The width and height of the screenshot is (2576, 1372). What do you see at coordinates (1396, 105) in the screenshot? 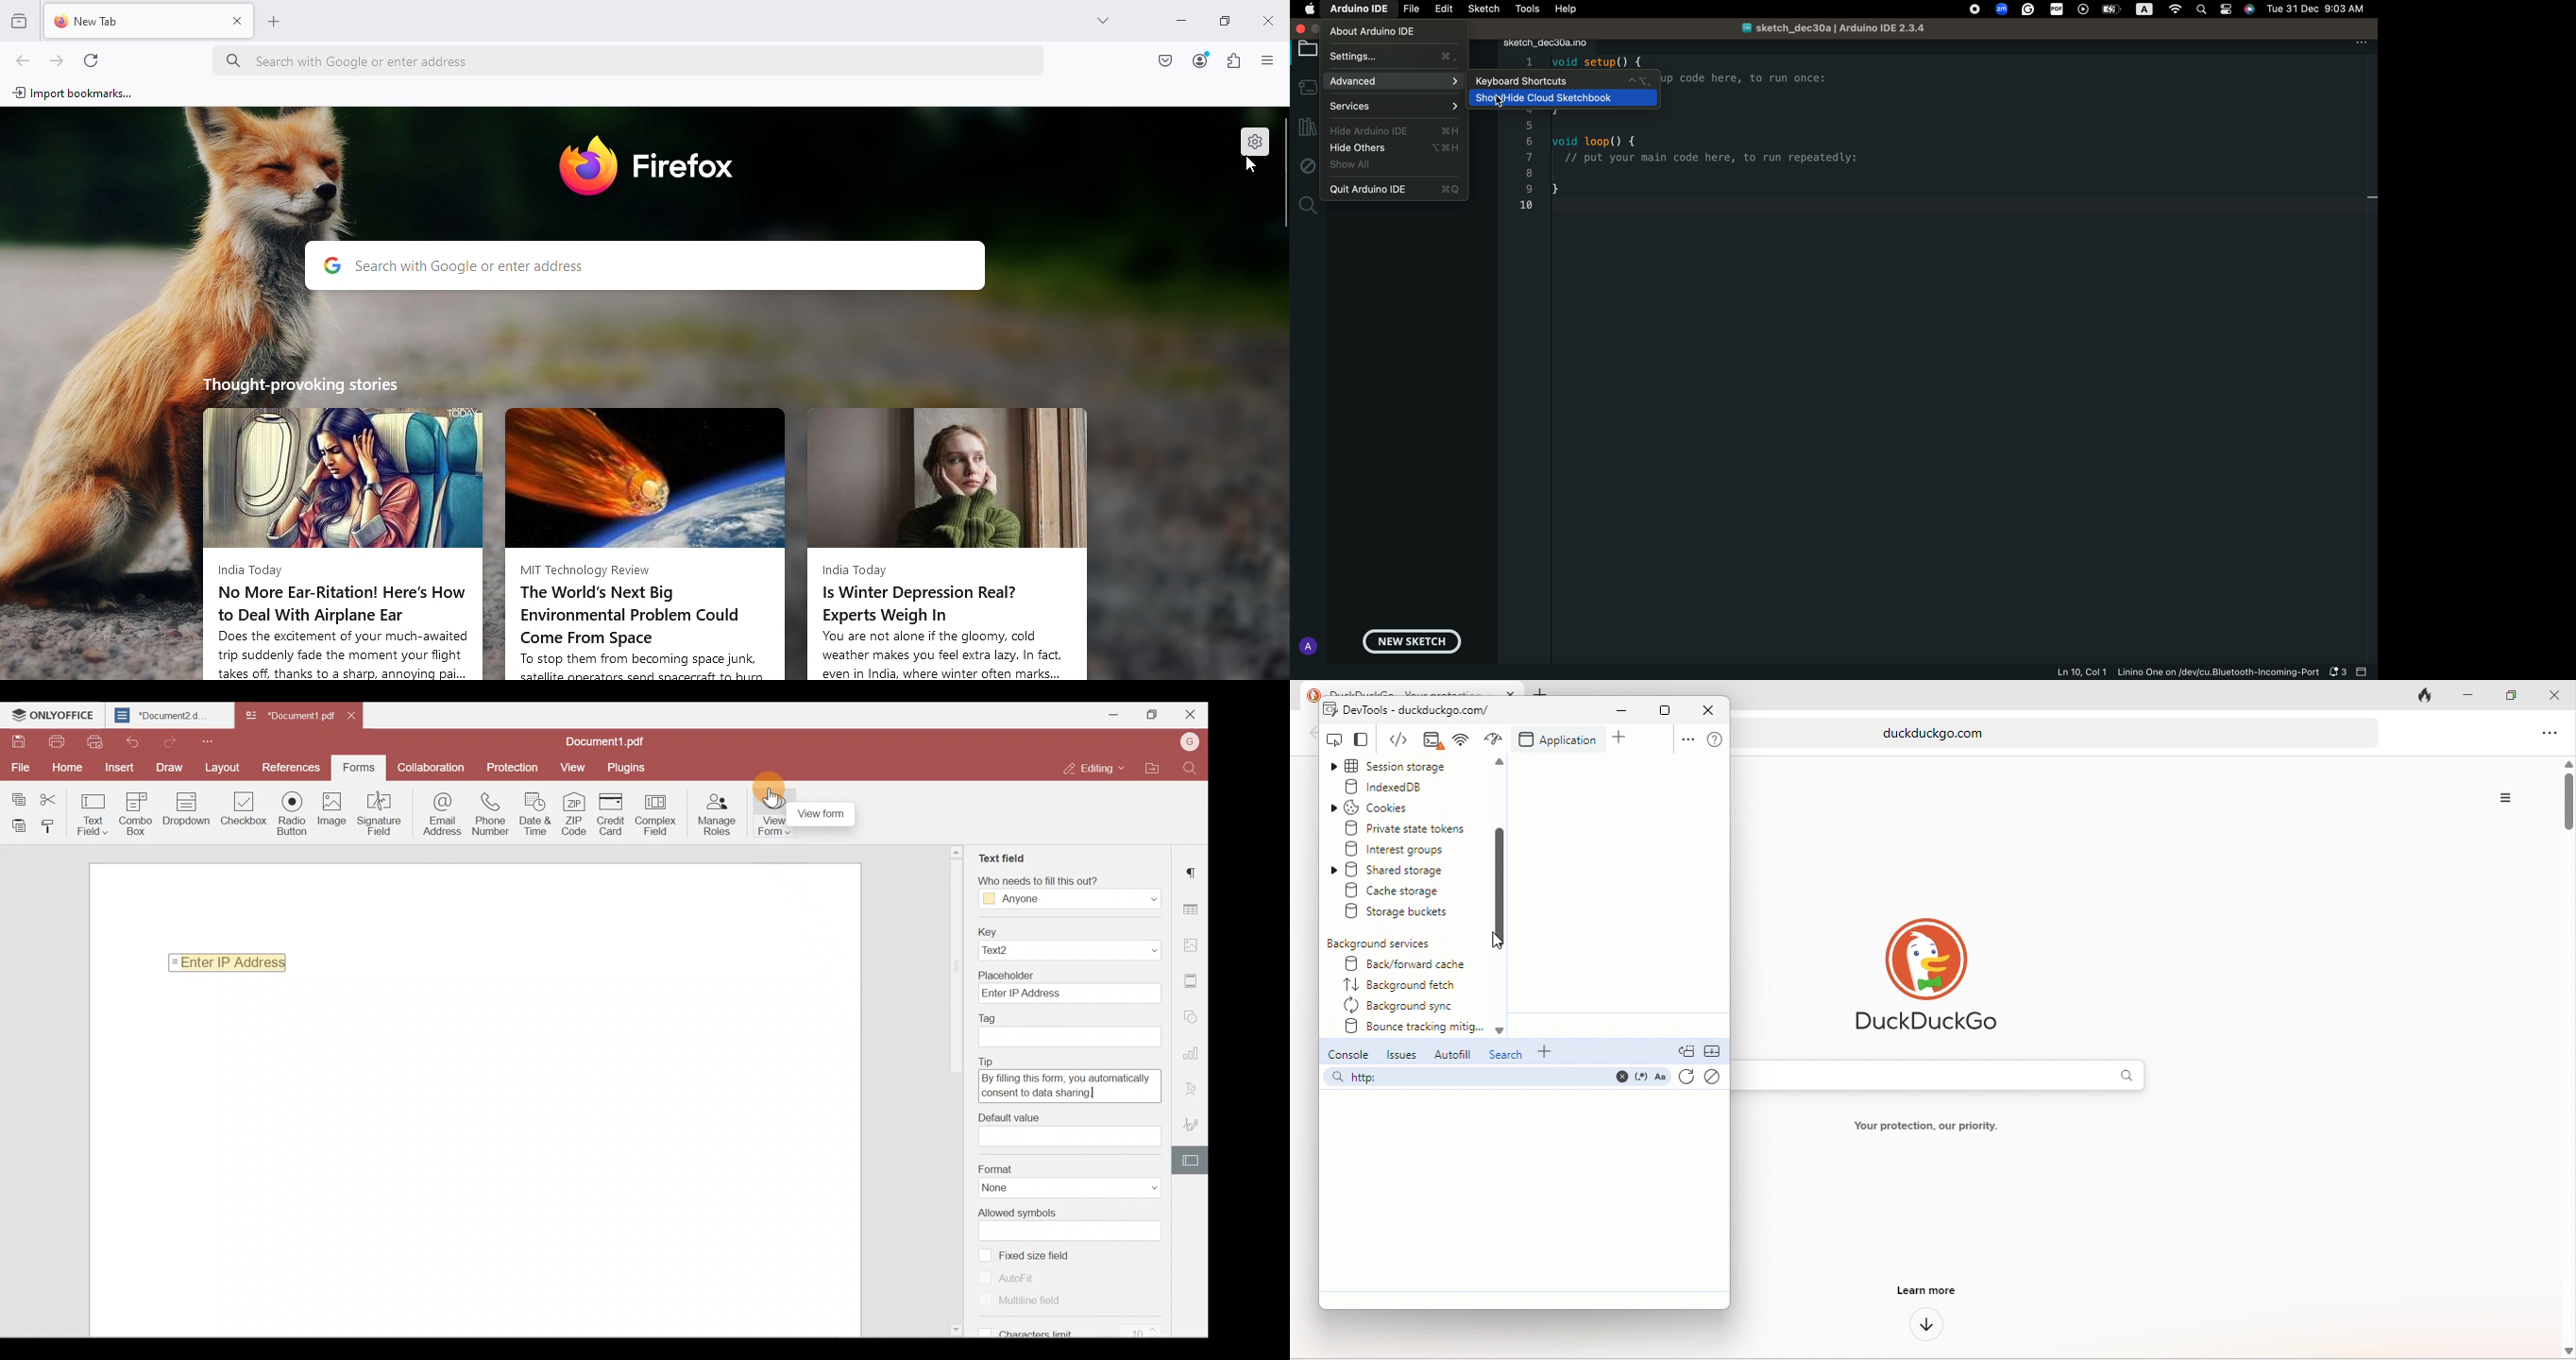
I see `services` at bounding box center [1396, 105].